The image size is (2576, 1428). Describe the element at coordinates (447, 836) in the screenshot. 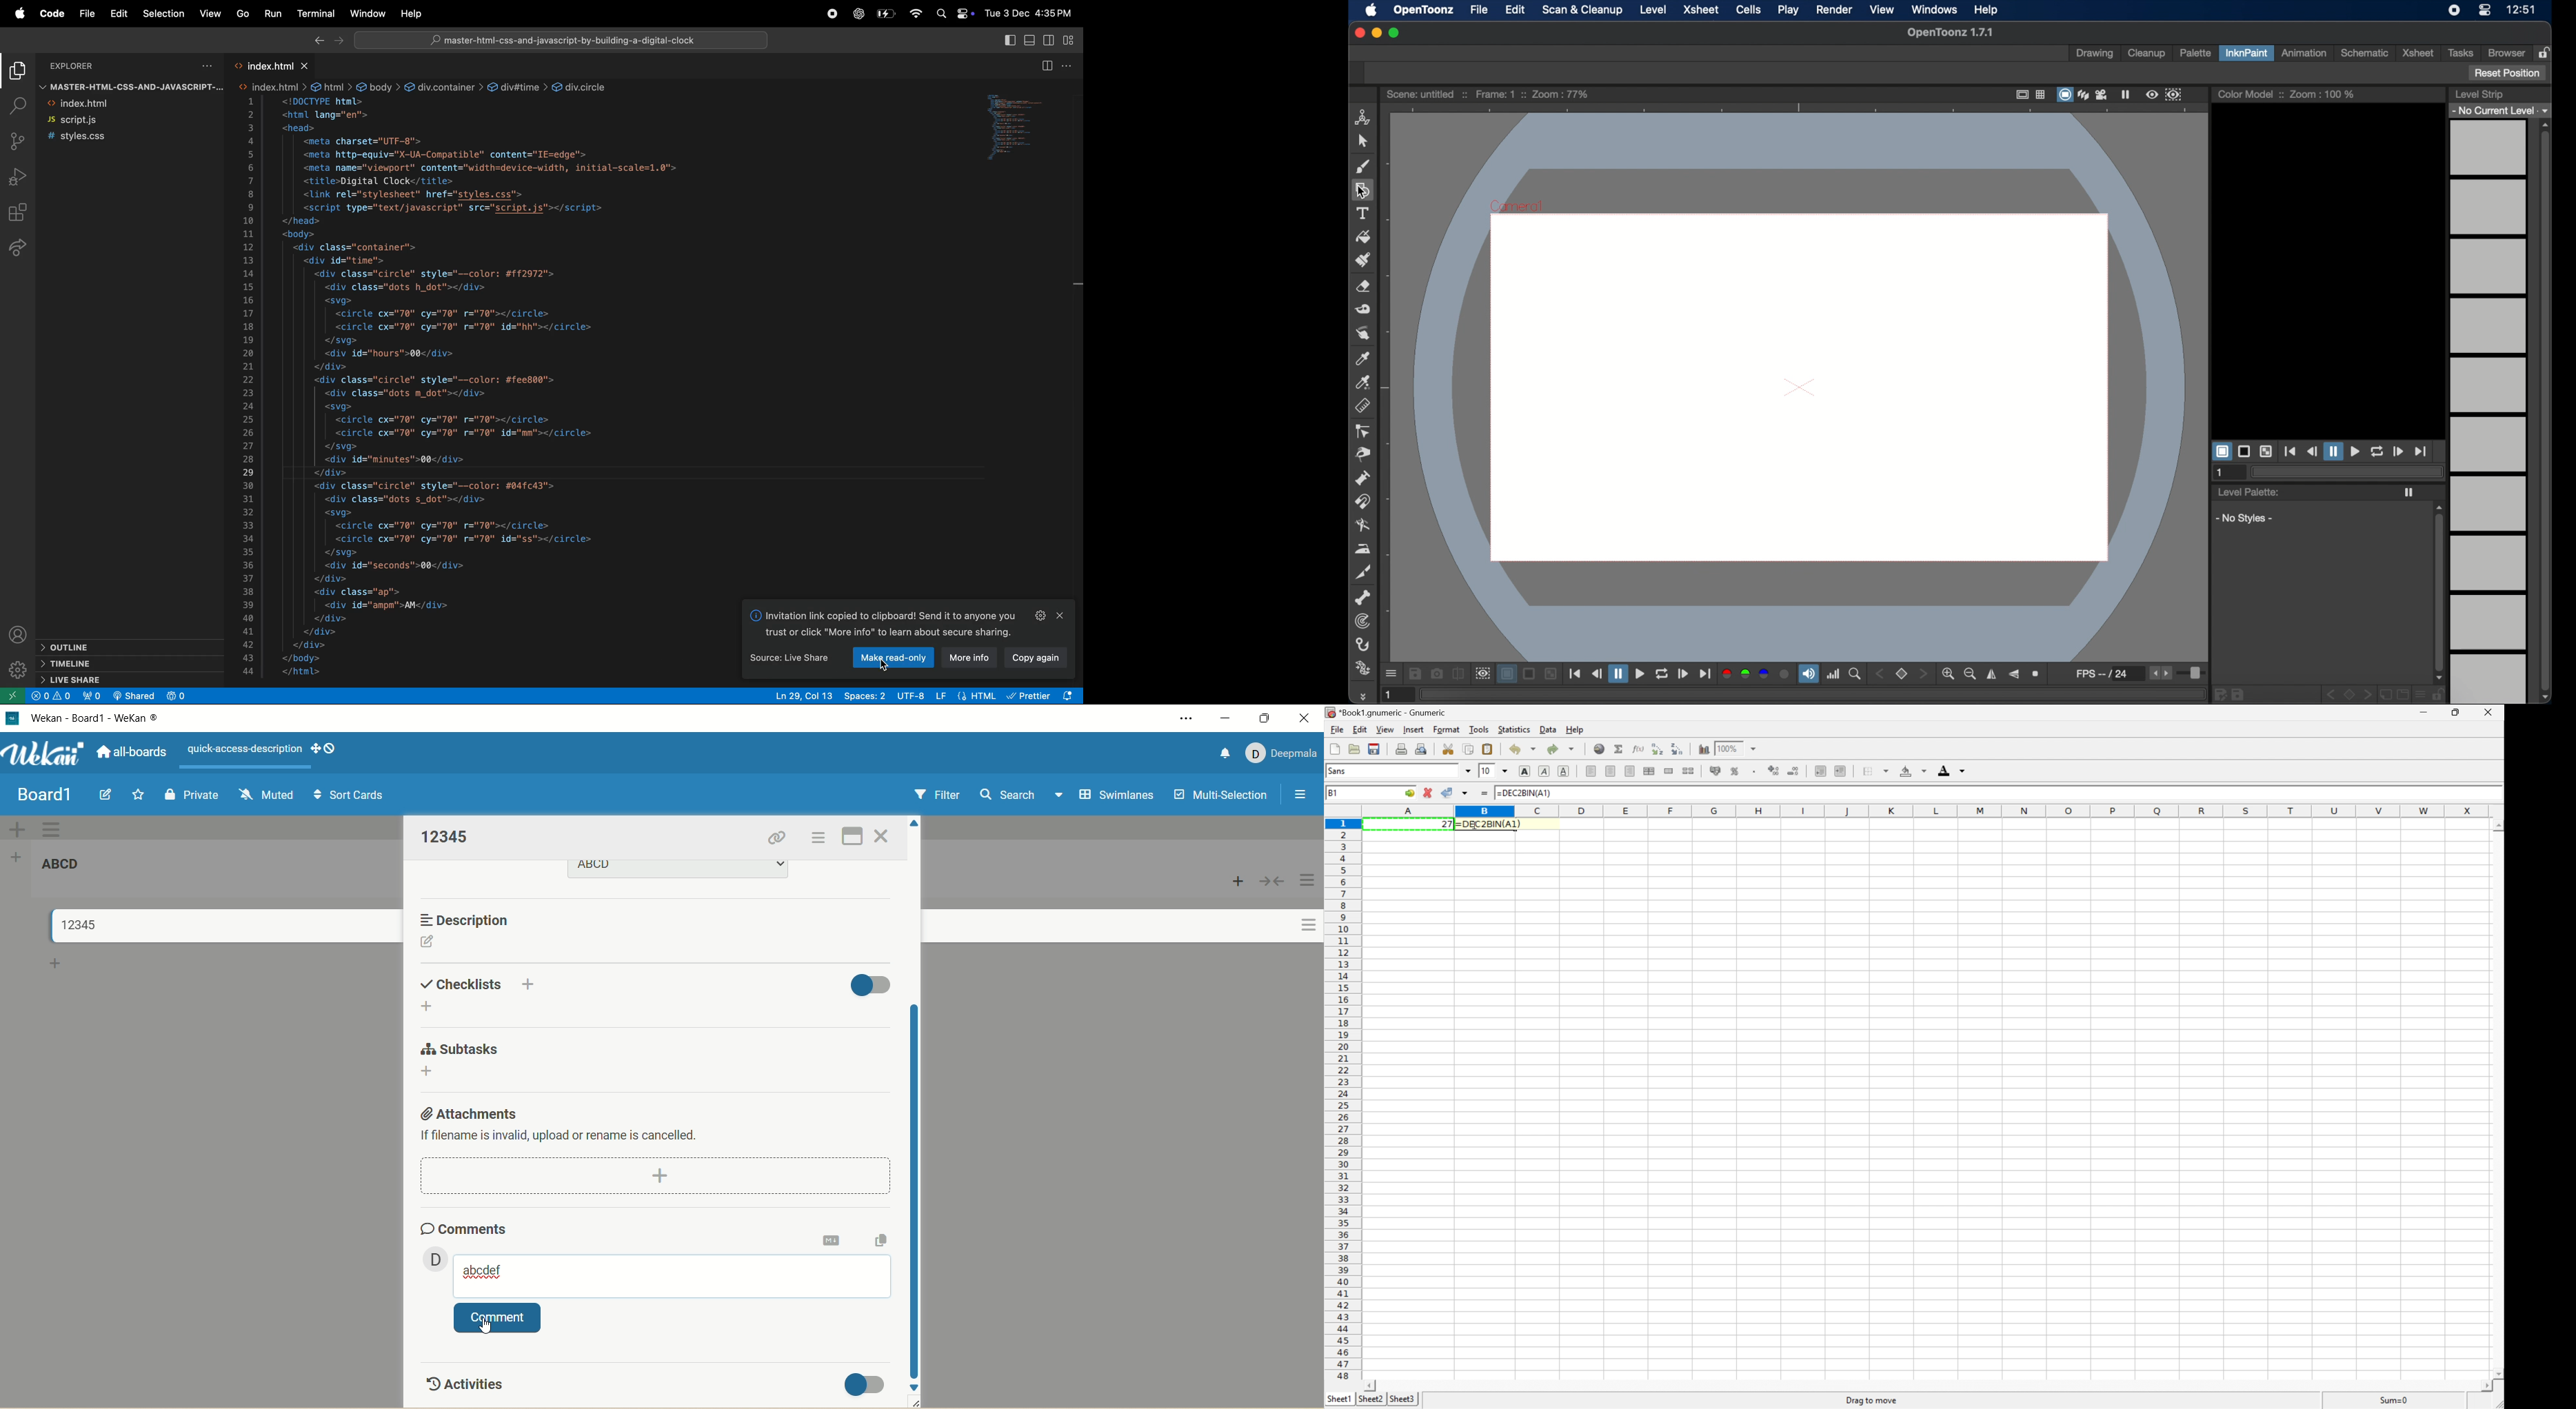

I see `title` at that location.